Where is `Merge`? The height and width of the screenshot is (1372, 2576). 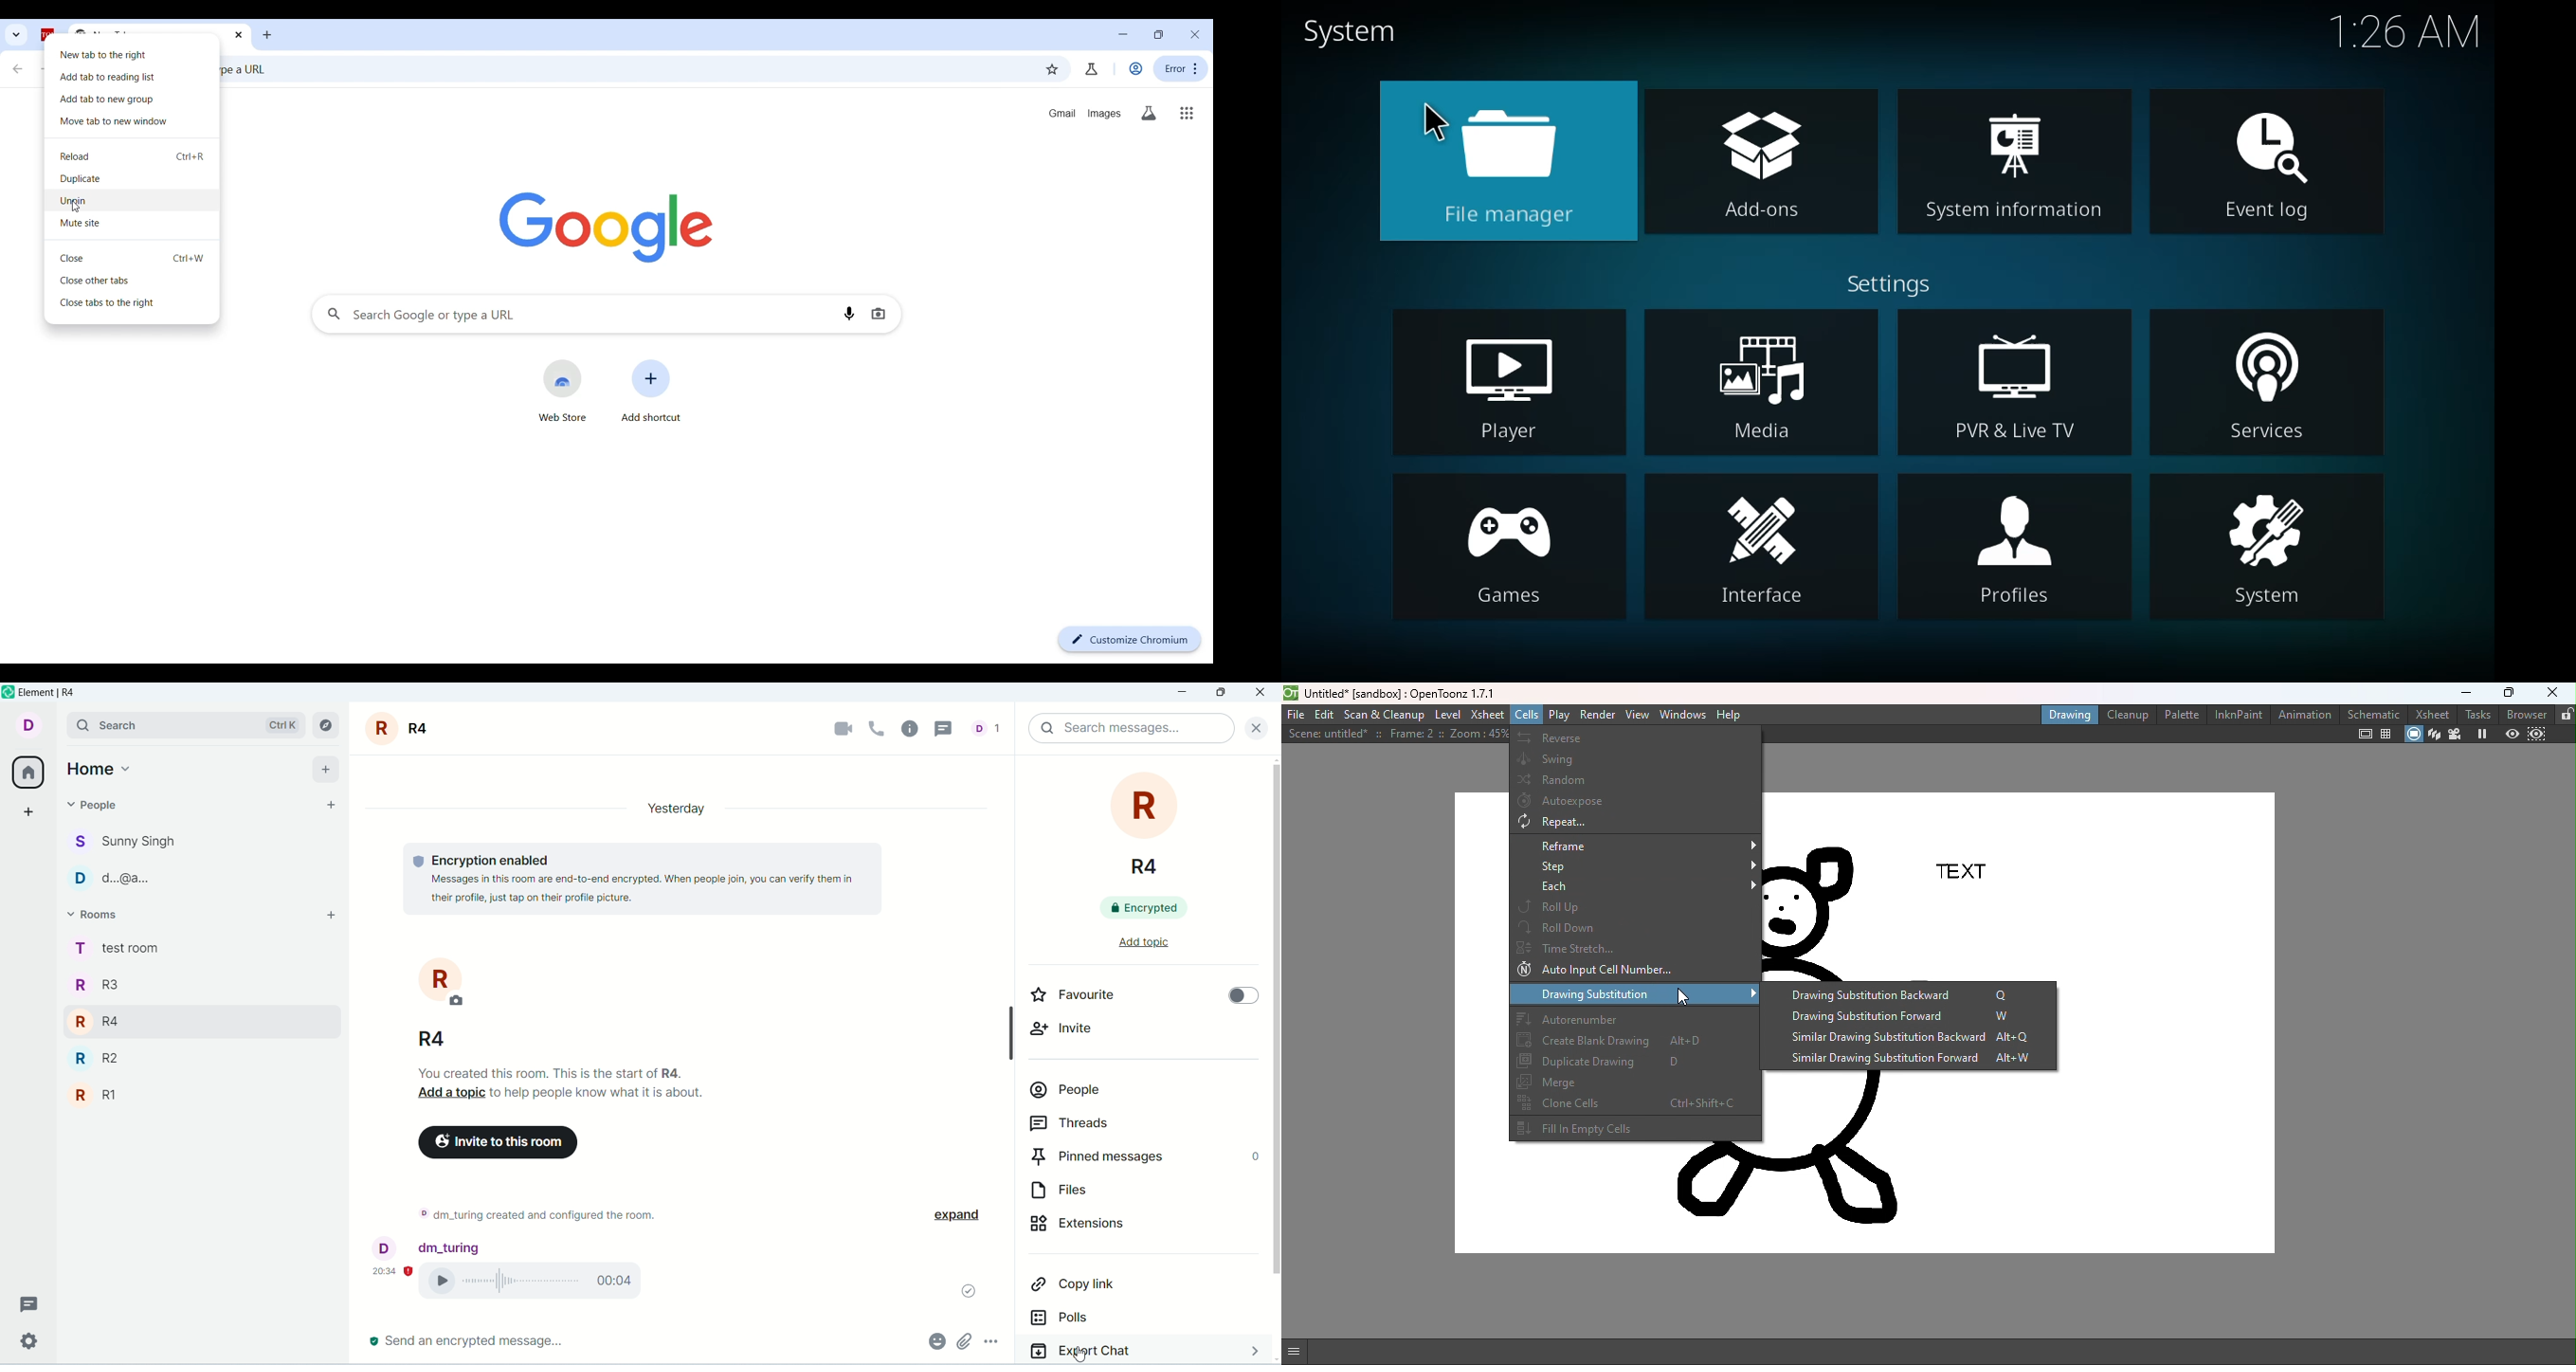
Merge is located at coordinates (1637, 1084).